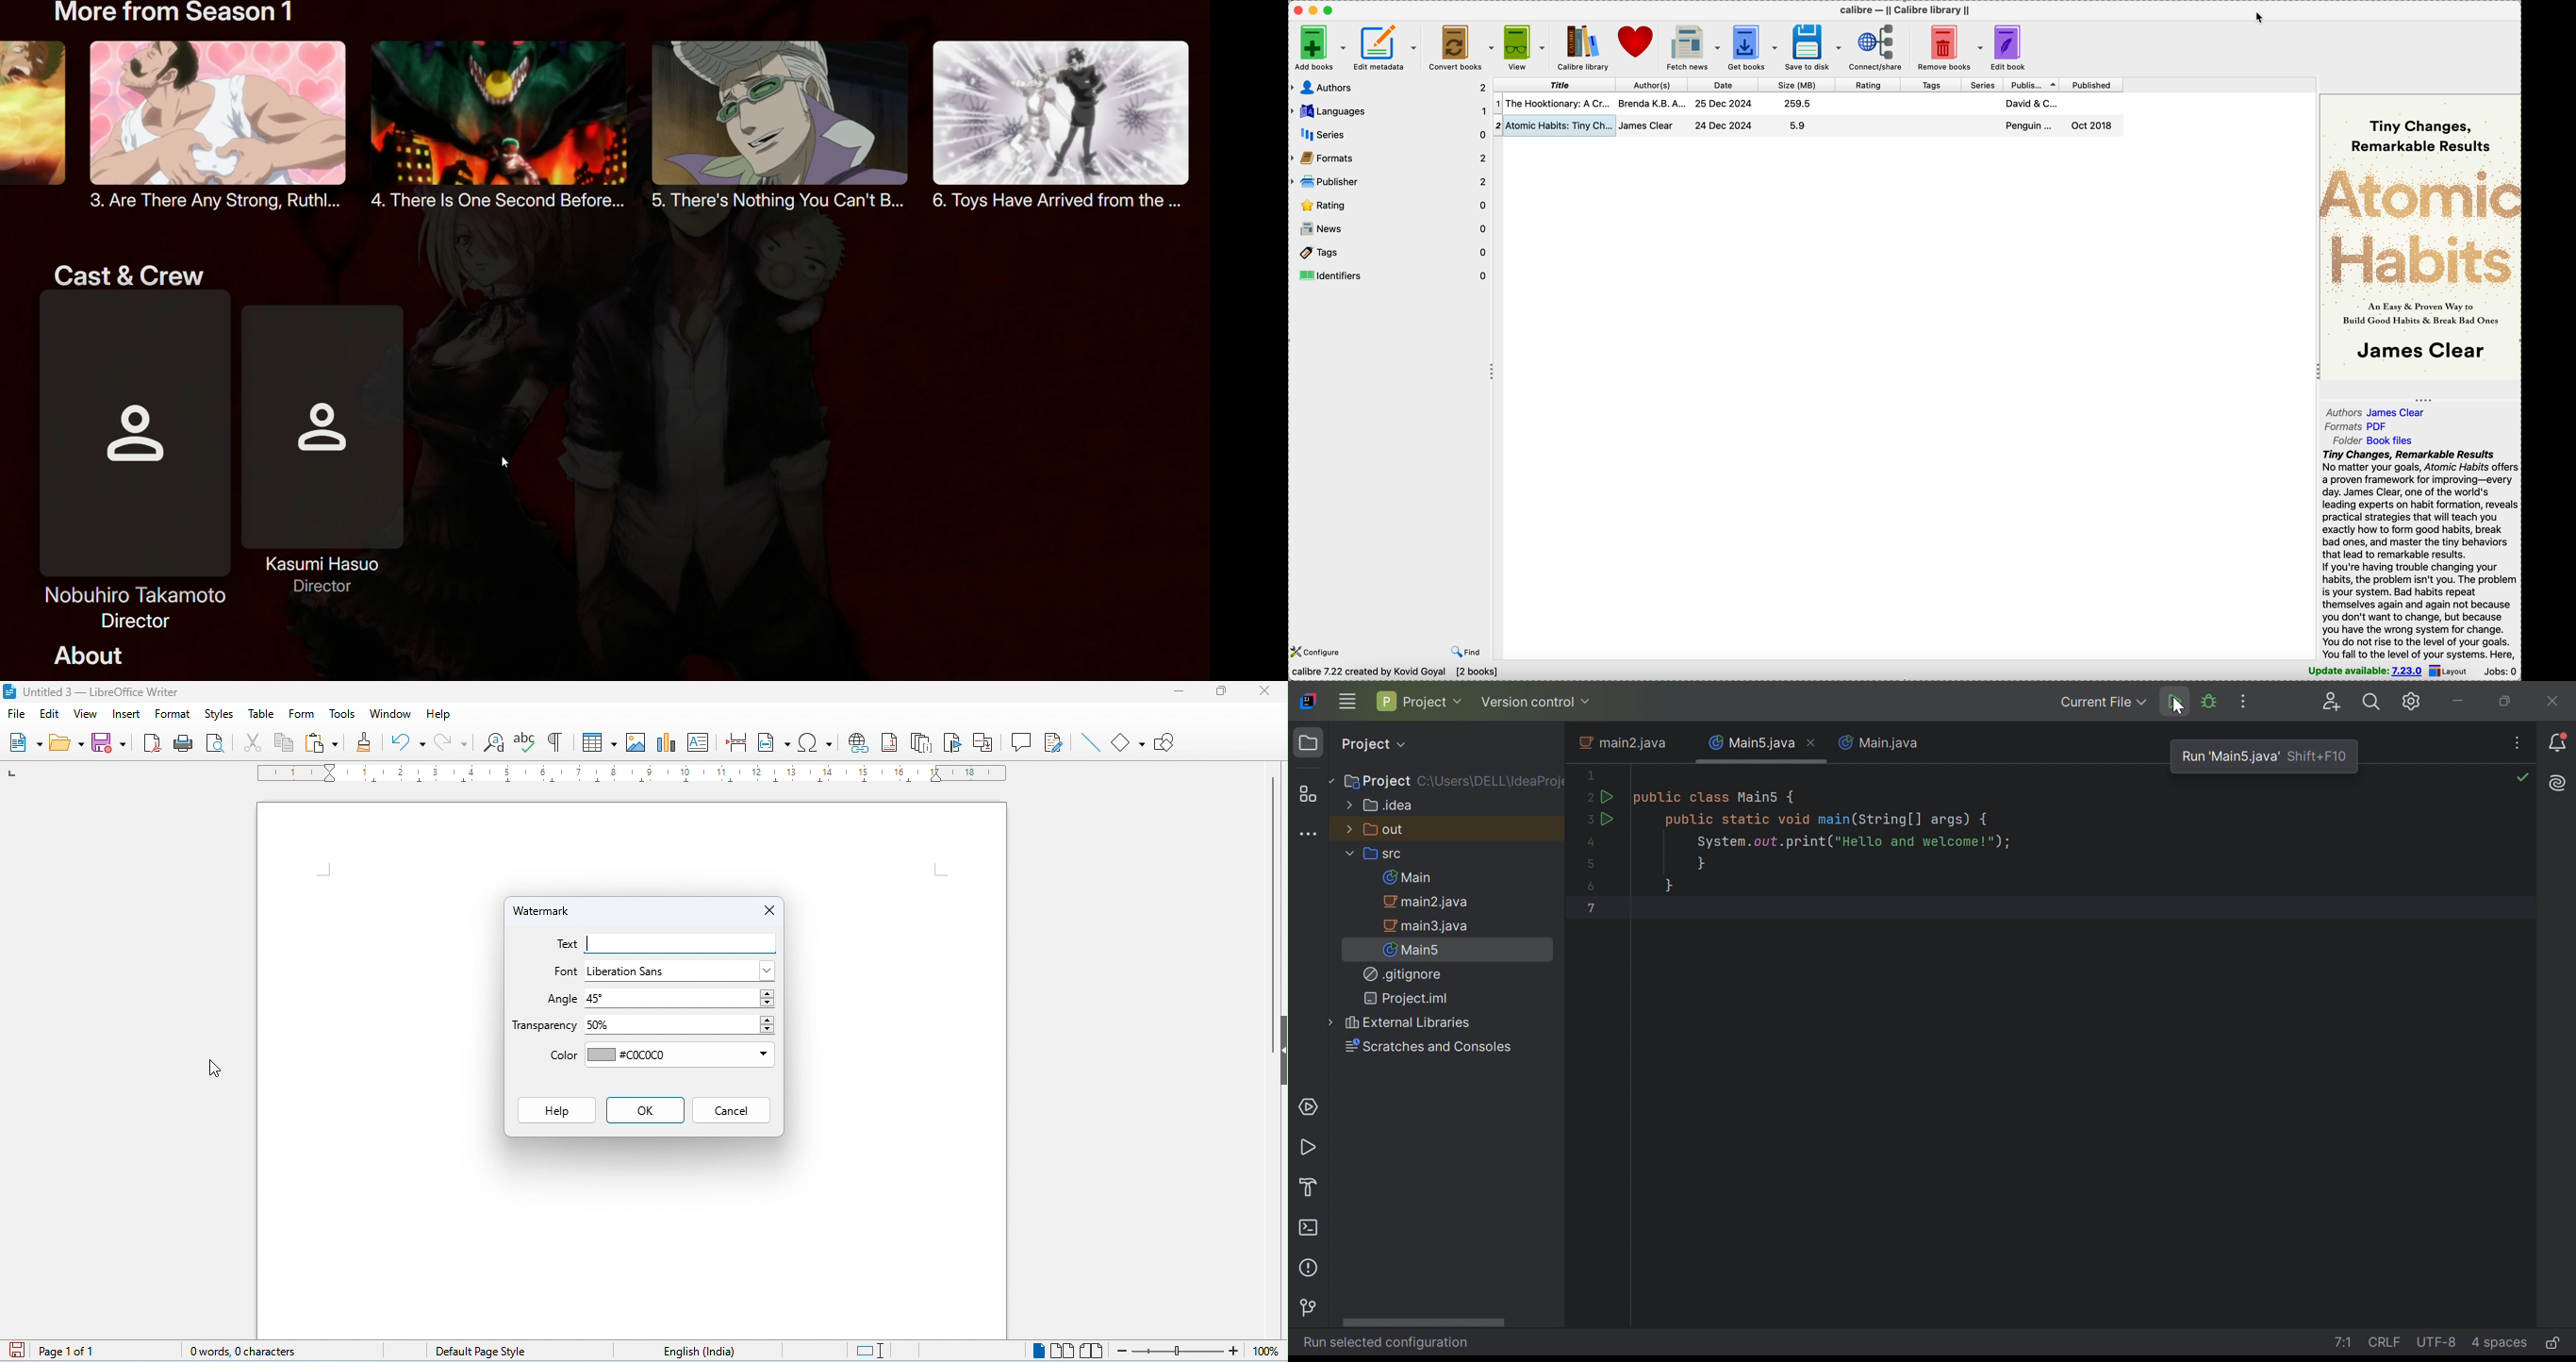  I want to click on edit book, so click(2013, 47).